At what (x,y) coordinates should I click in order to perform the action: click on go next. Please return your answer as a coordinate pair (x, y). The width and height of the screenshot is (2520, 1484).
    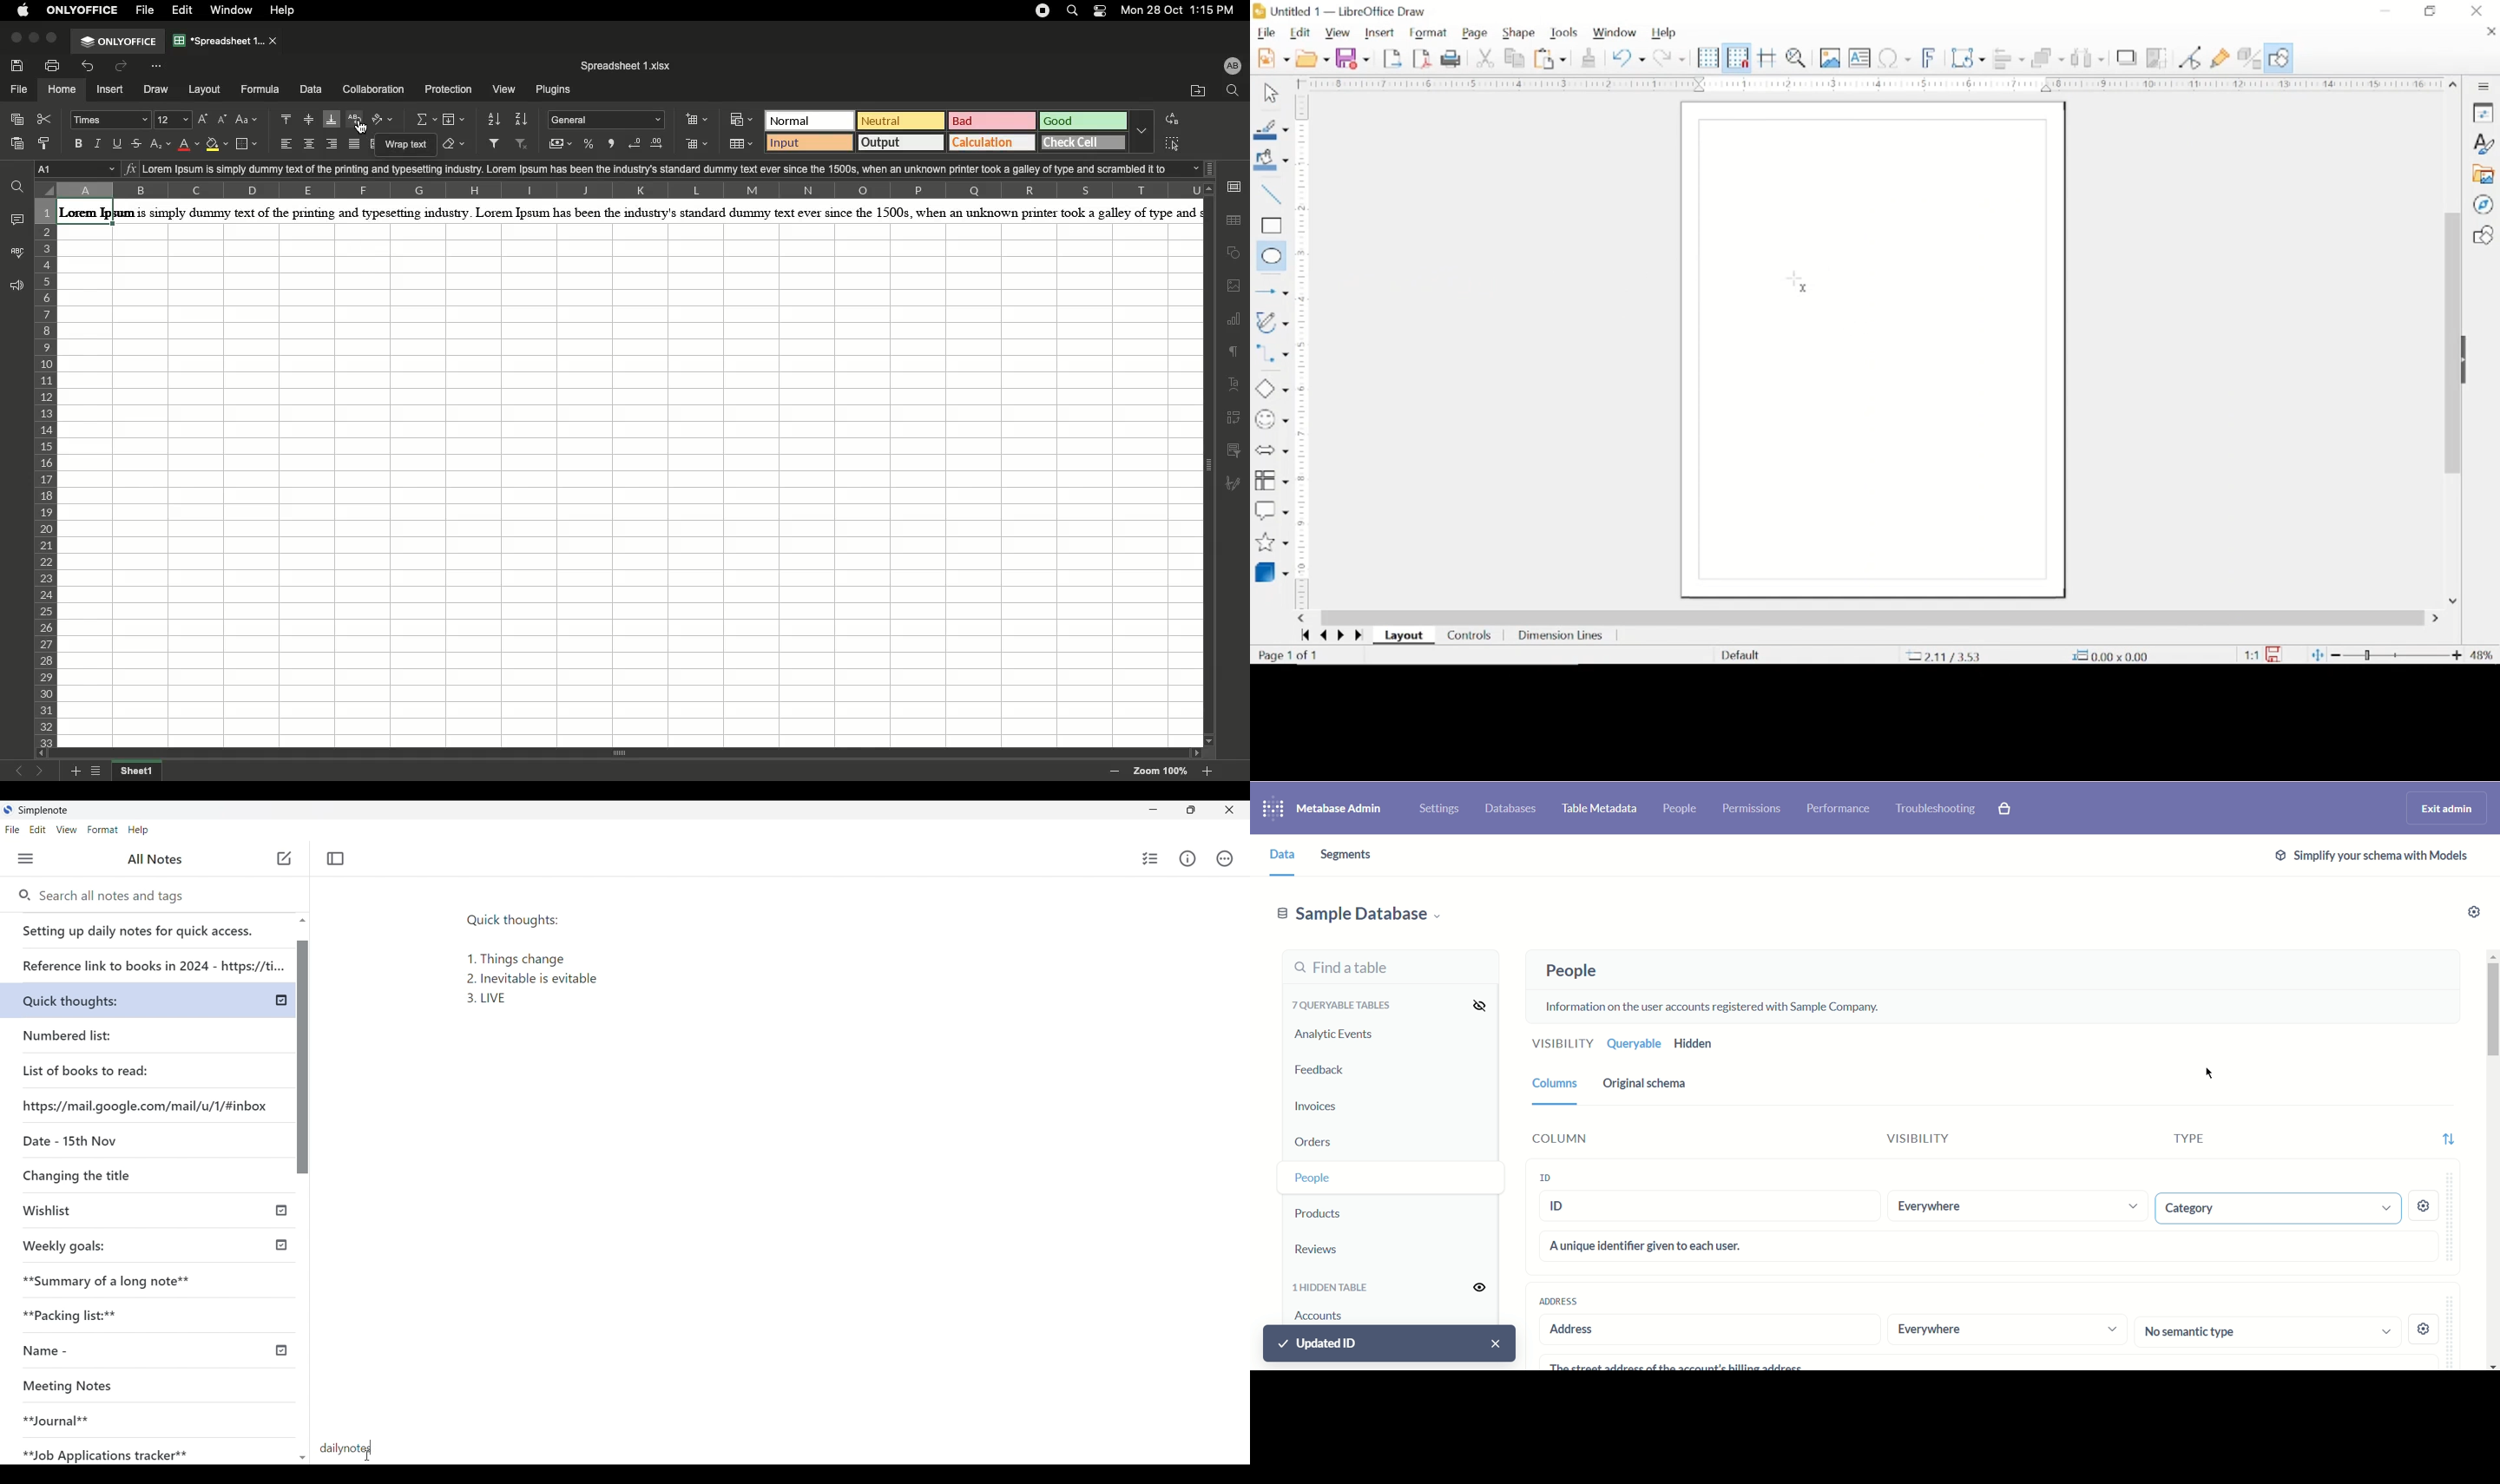
    Looking at the image, I should click on (1337, 635).